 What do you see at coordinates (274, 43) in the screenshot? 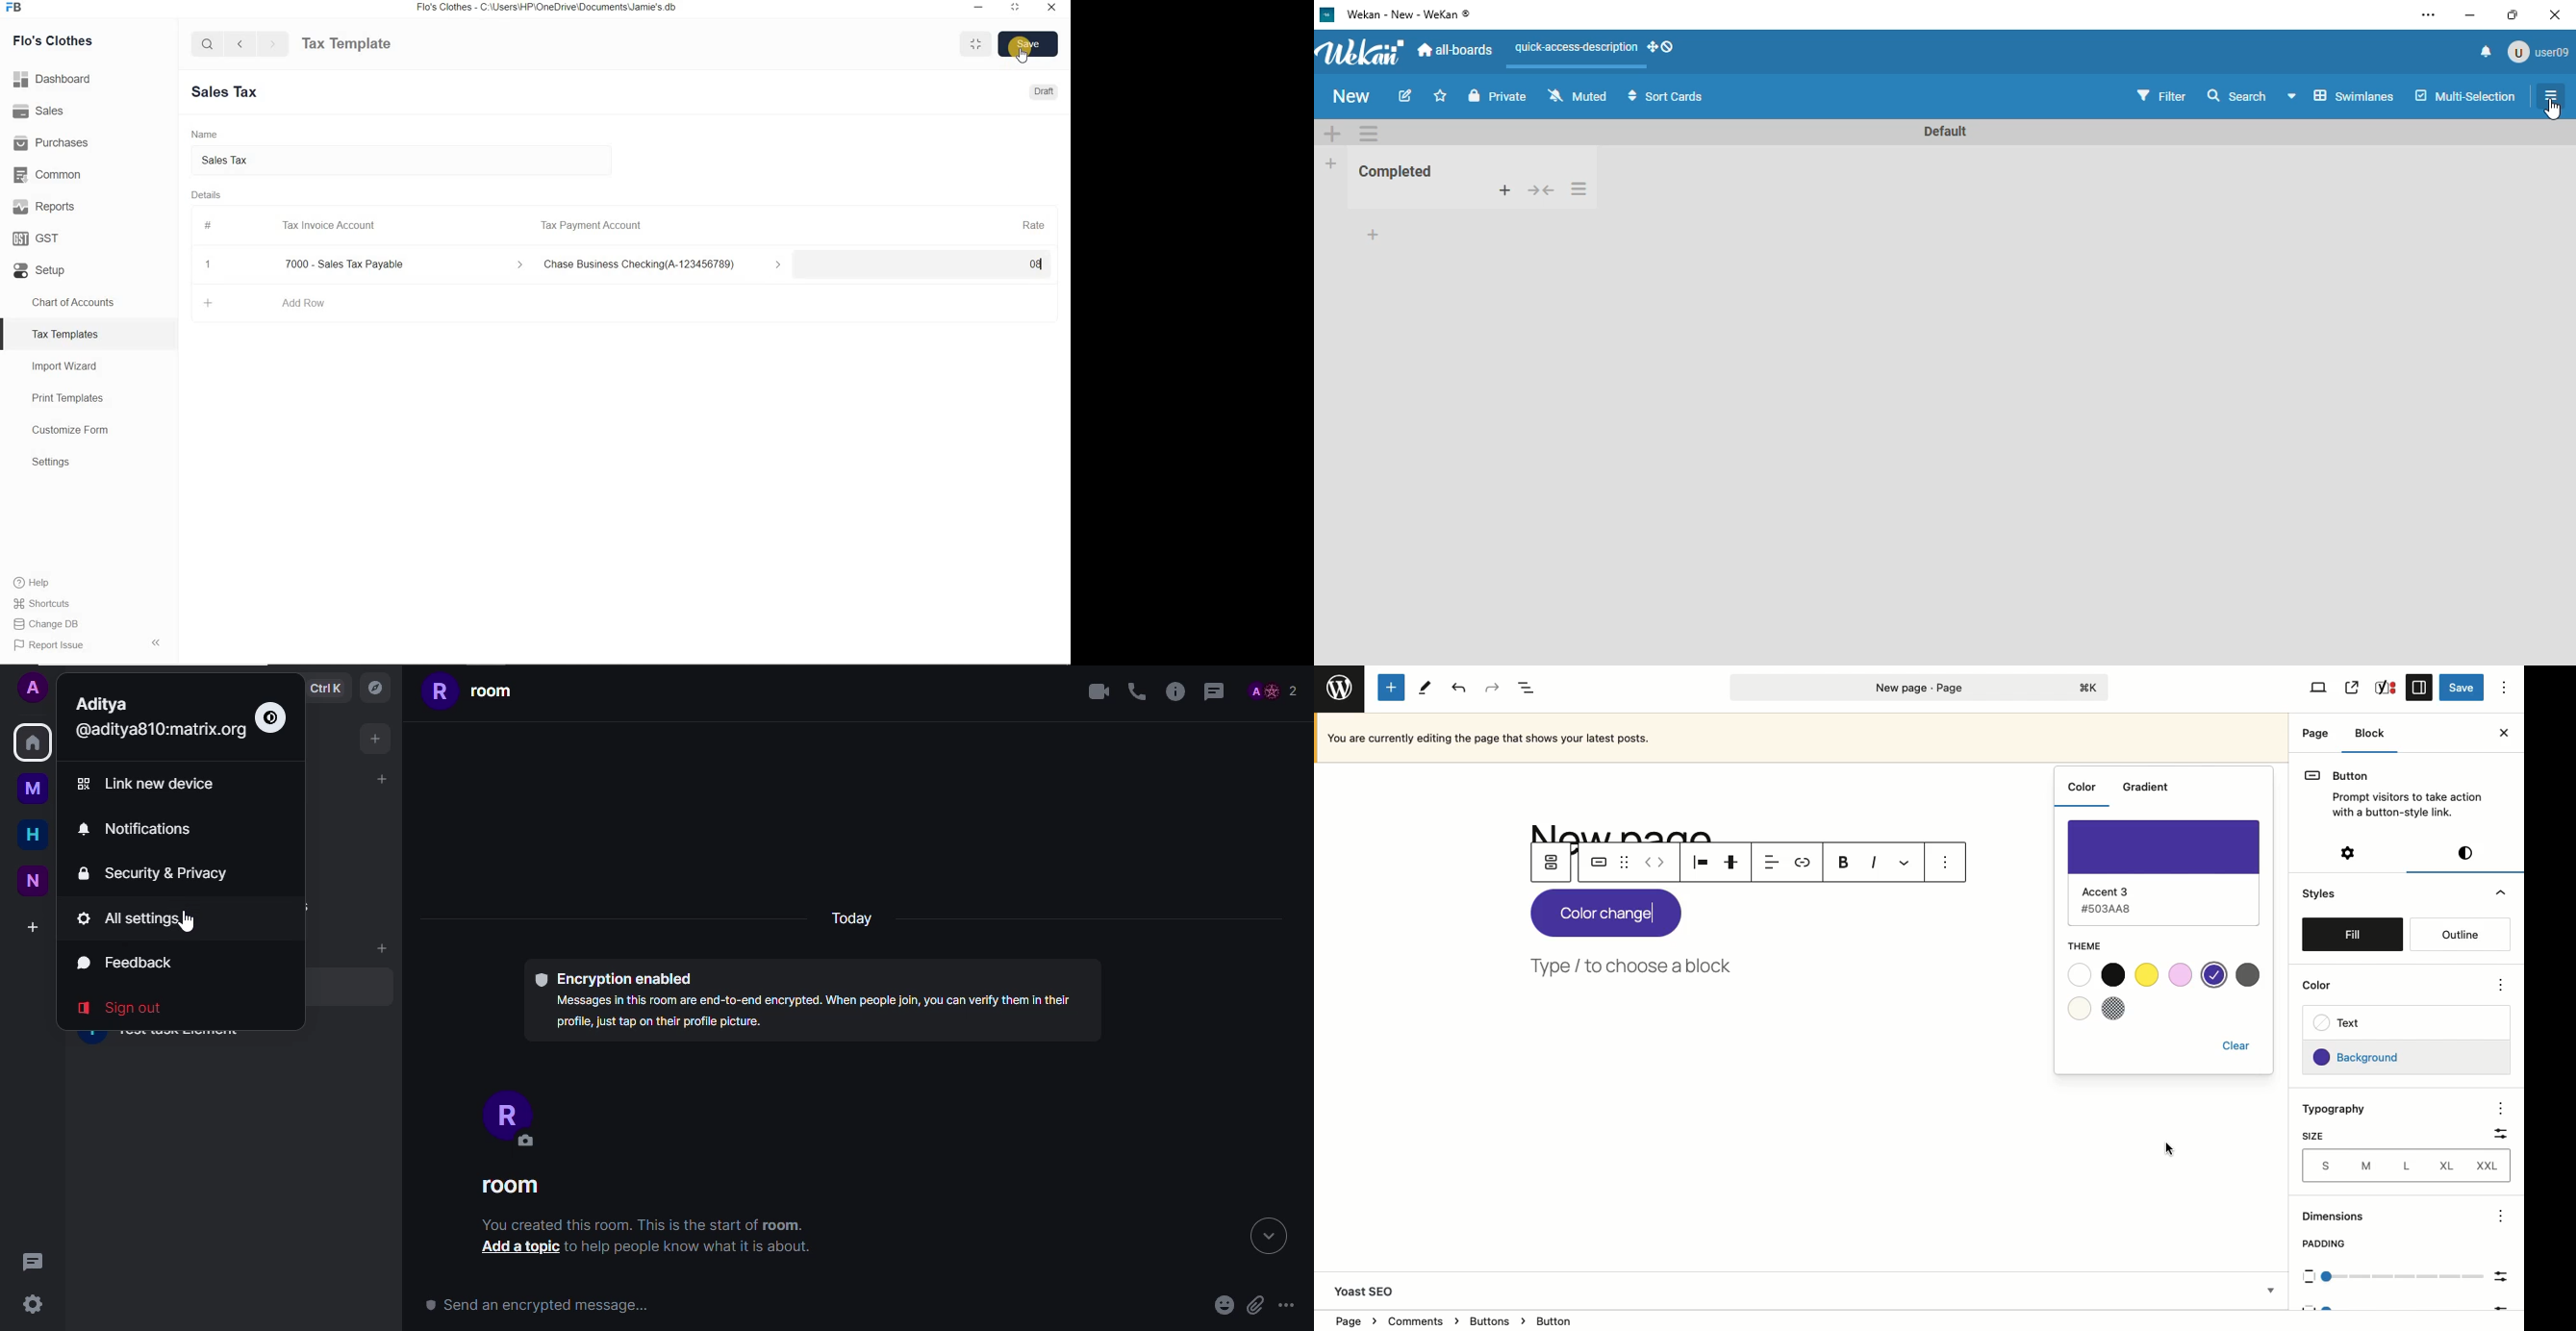
I see `Forward` at bounding box center [274, 43].